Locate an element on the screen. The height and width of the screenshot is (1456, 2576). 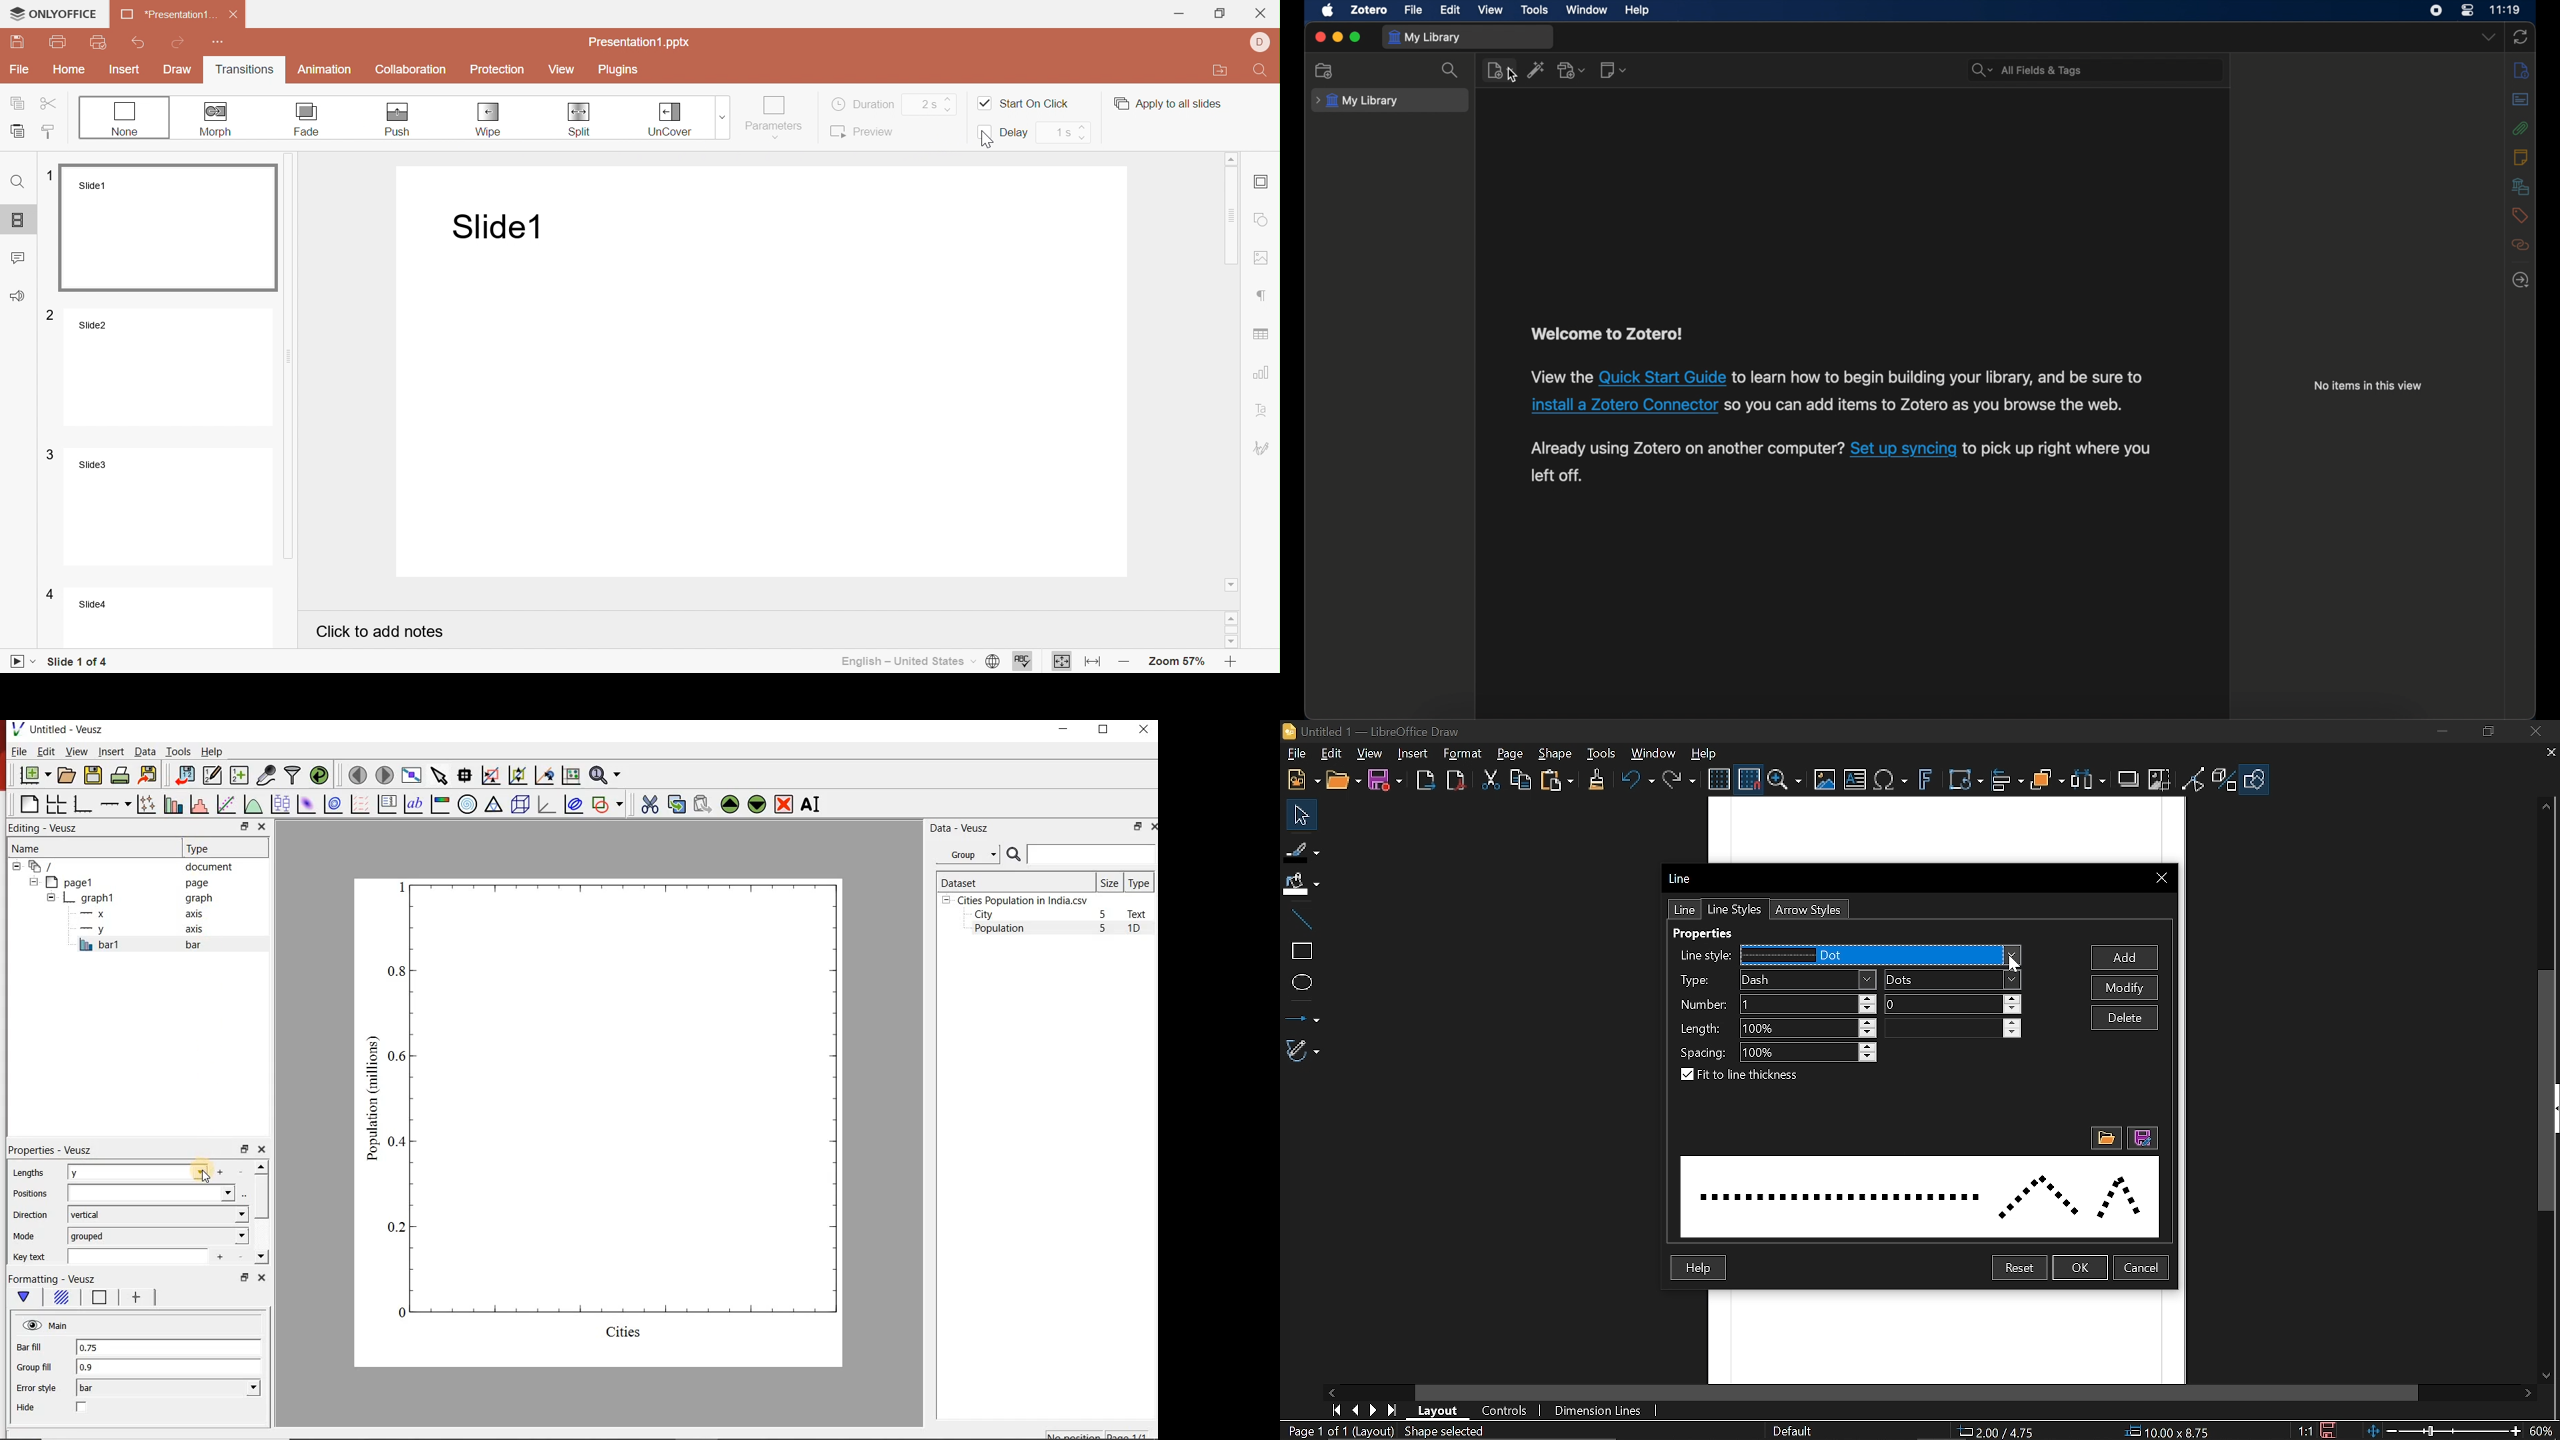
Toggle point of view is located at coordinates (2194, 780).